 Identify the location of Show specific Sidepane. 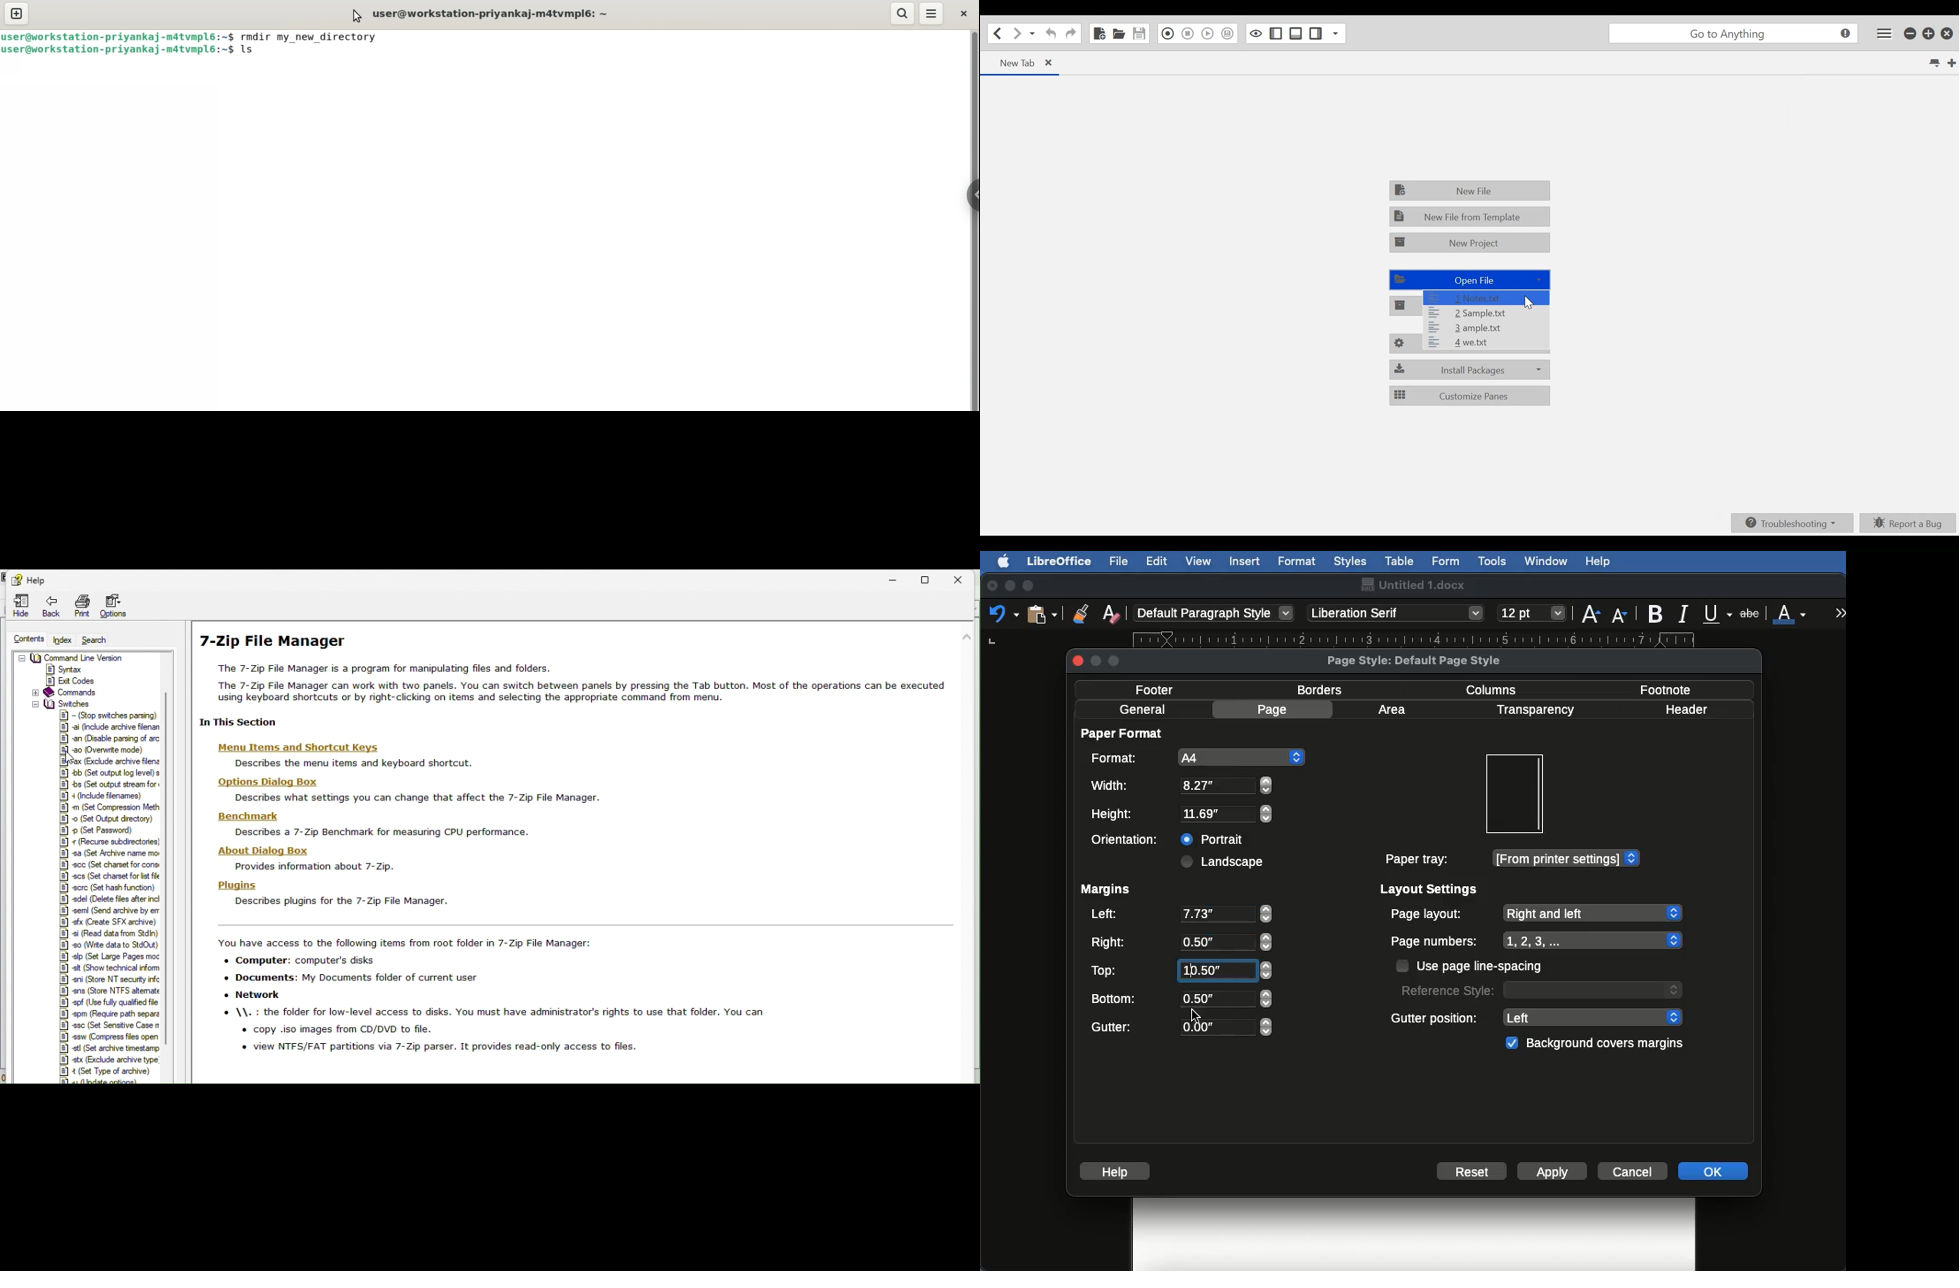
(1337, 33).